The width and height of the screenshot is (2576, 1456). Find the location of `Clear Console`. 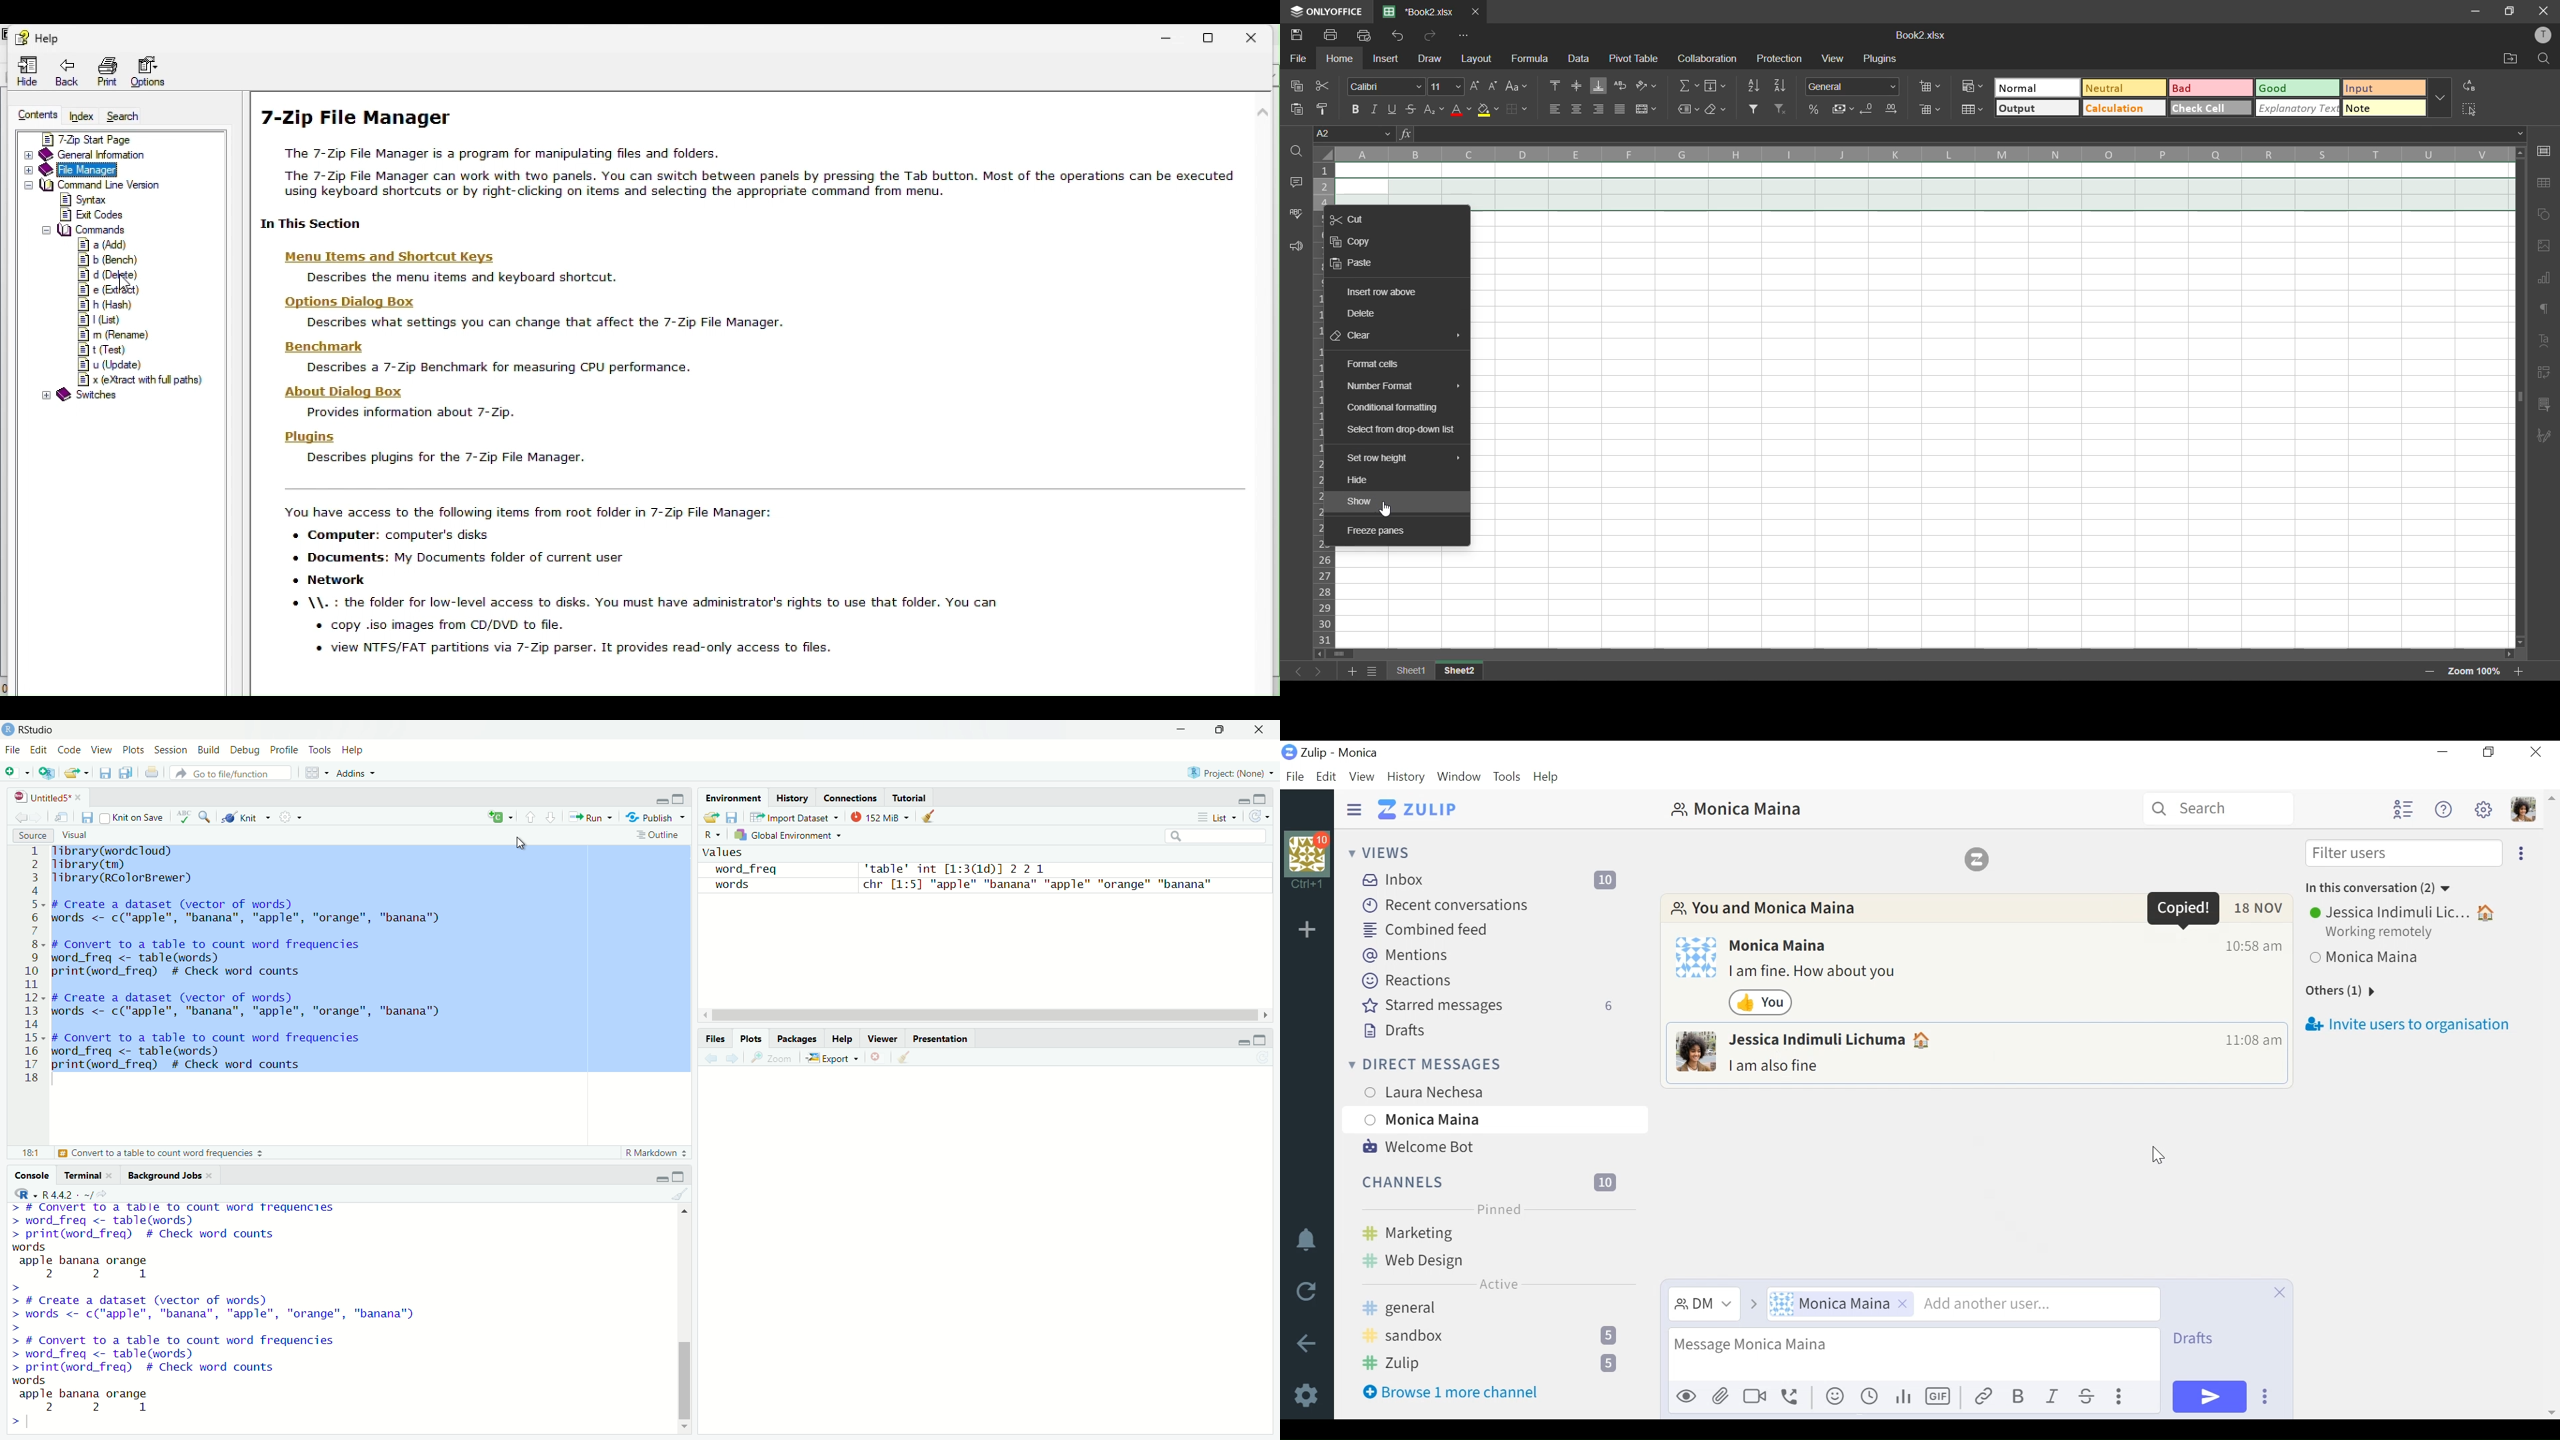

Clear Console is located at coordinates (909, 1057).